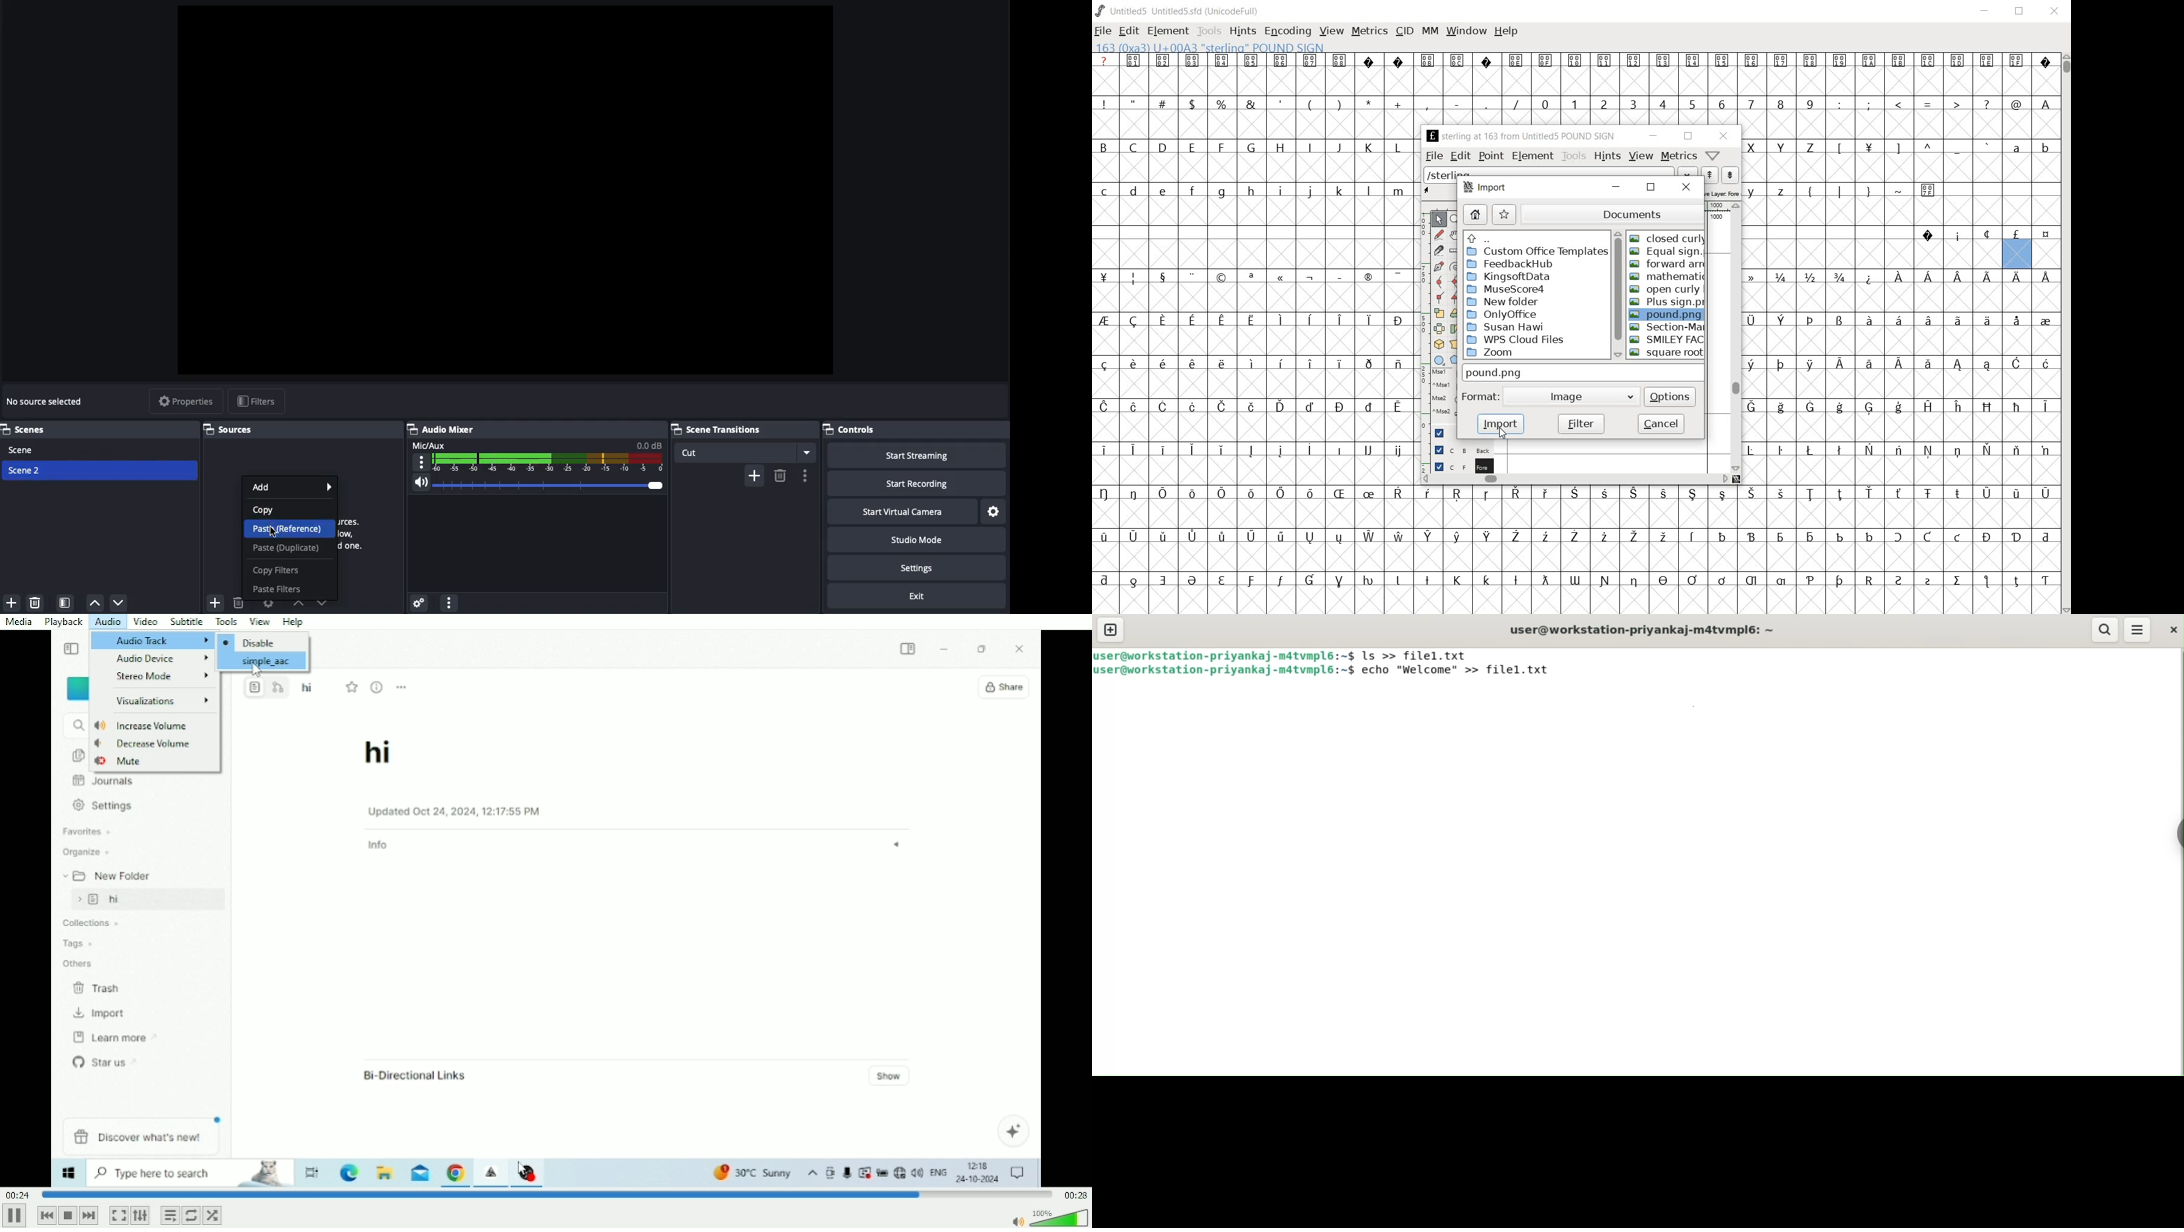 The height and width of the screenshot is (1232, 2184). I want to click on Symbol, so click(1957, 235).